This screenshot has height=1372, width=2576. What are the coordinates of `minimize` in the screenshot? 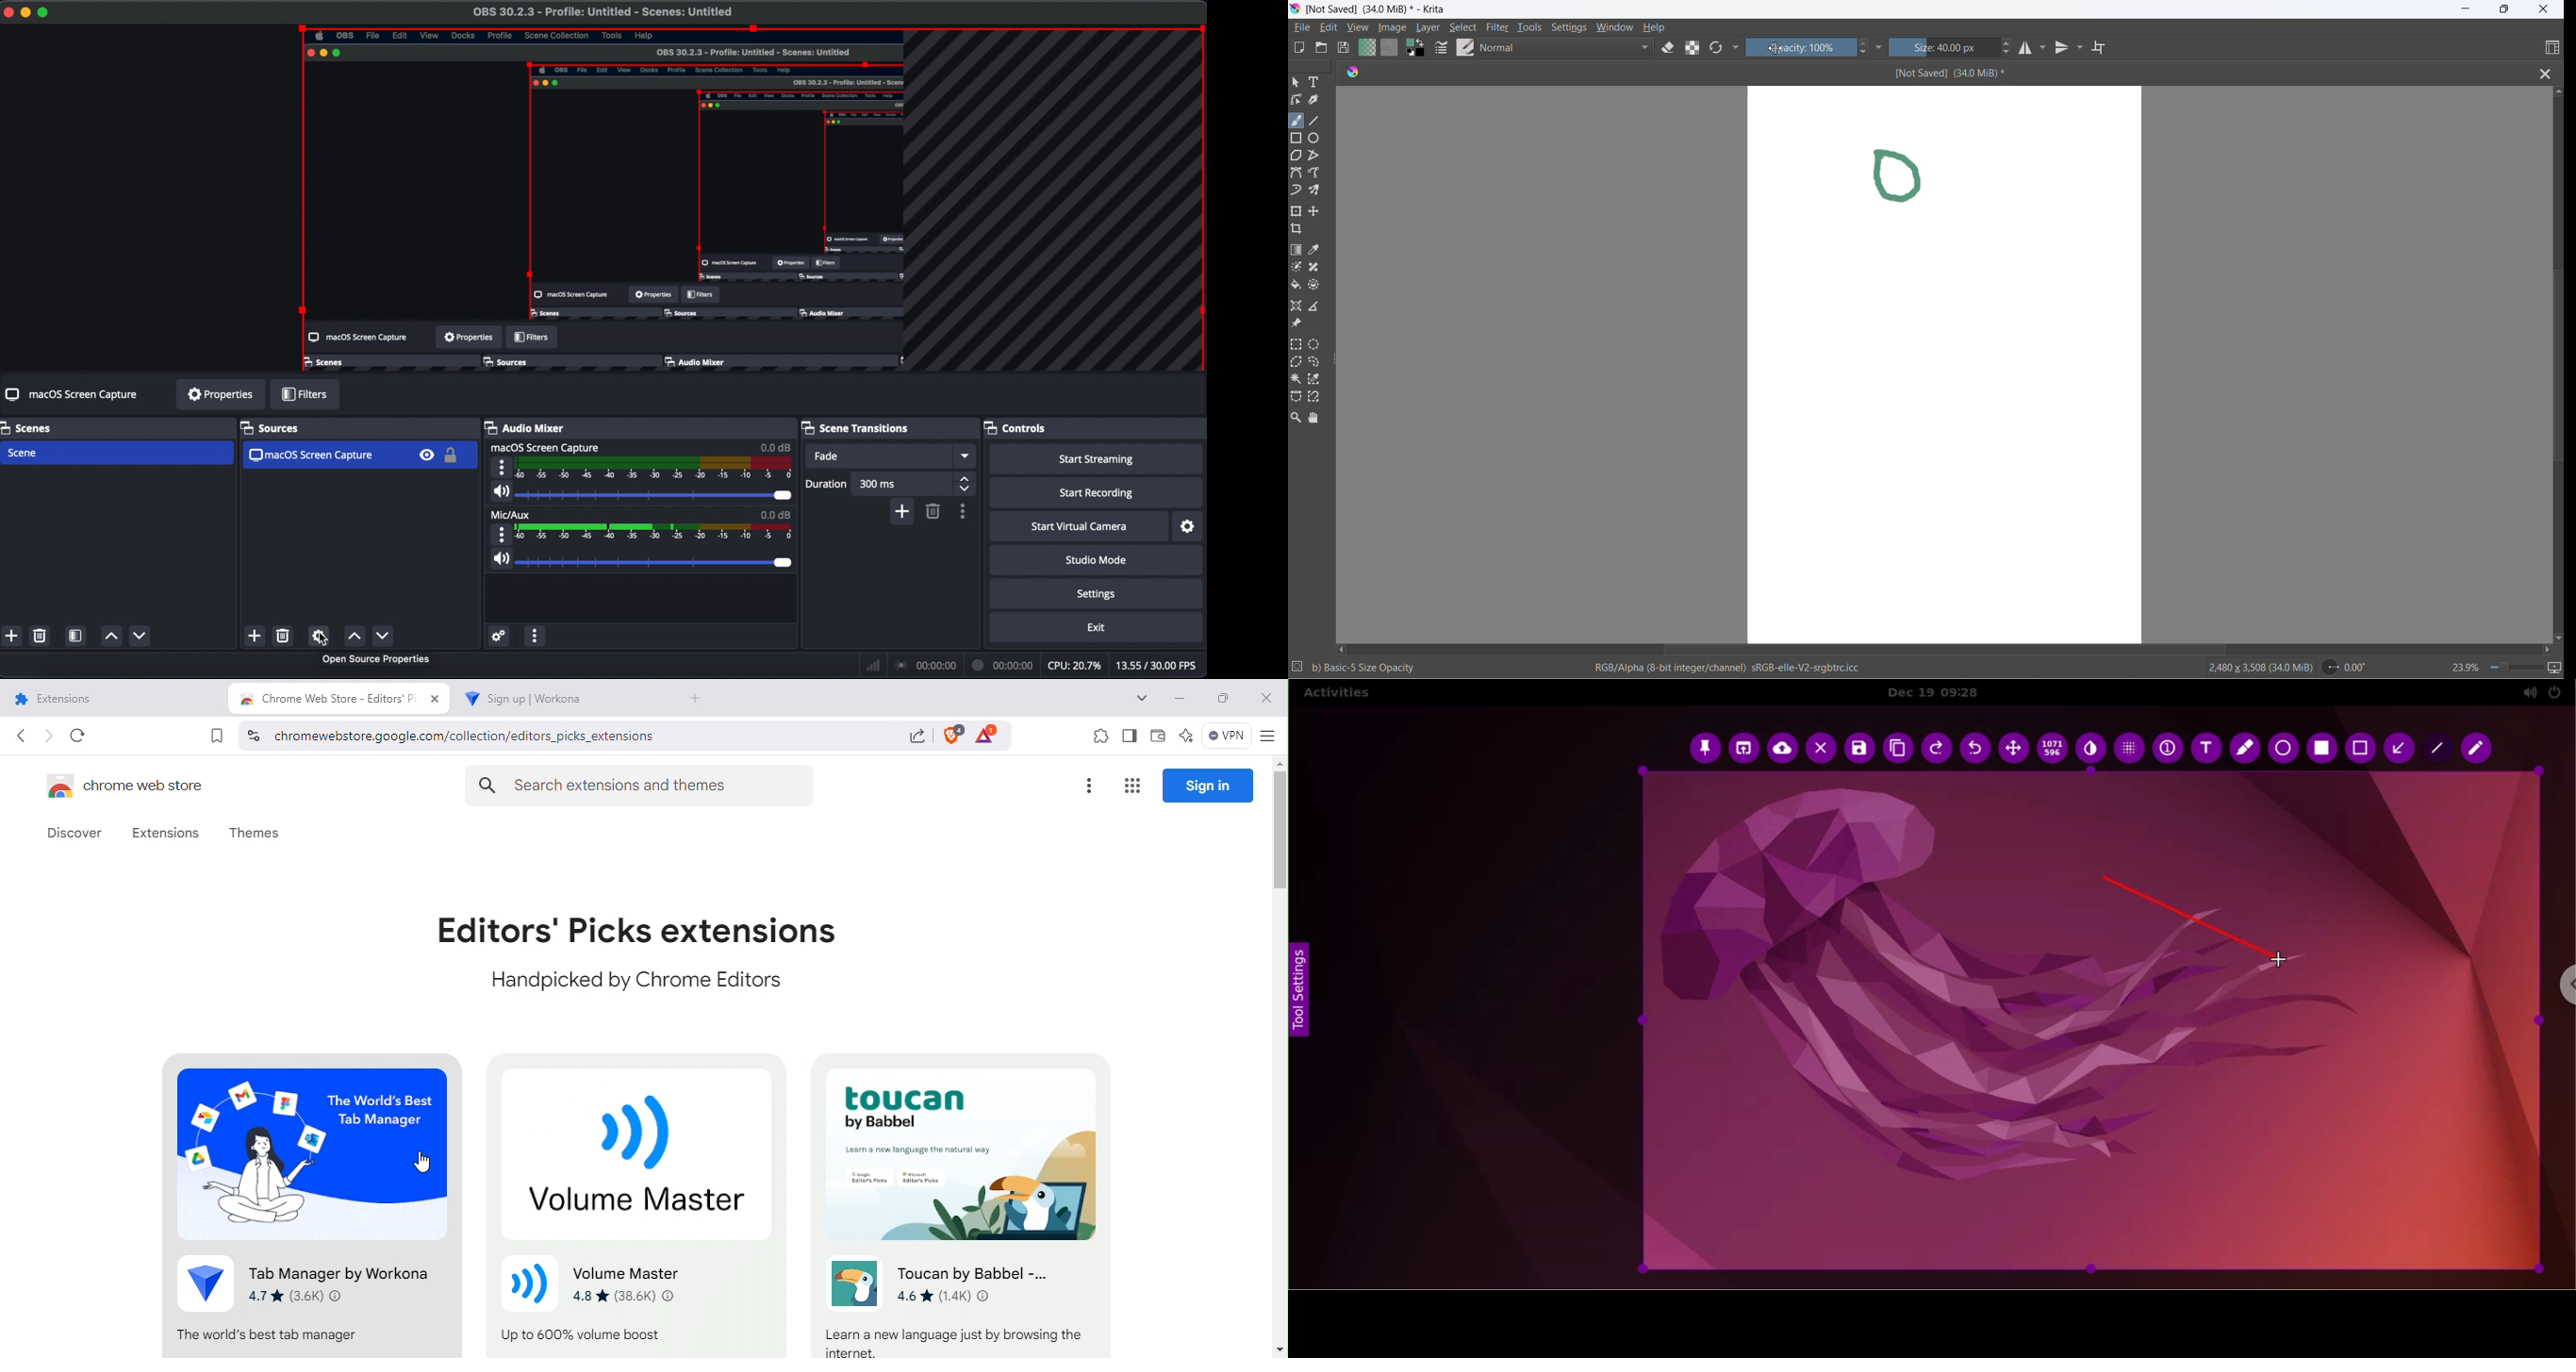 It's located at (2467, 9).